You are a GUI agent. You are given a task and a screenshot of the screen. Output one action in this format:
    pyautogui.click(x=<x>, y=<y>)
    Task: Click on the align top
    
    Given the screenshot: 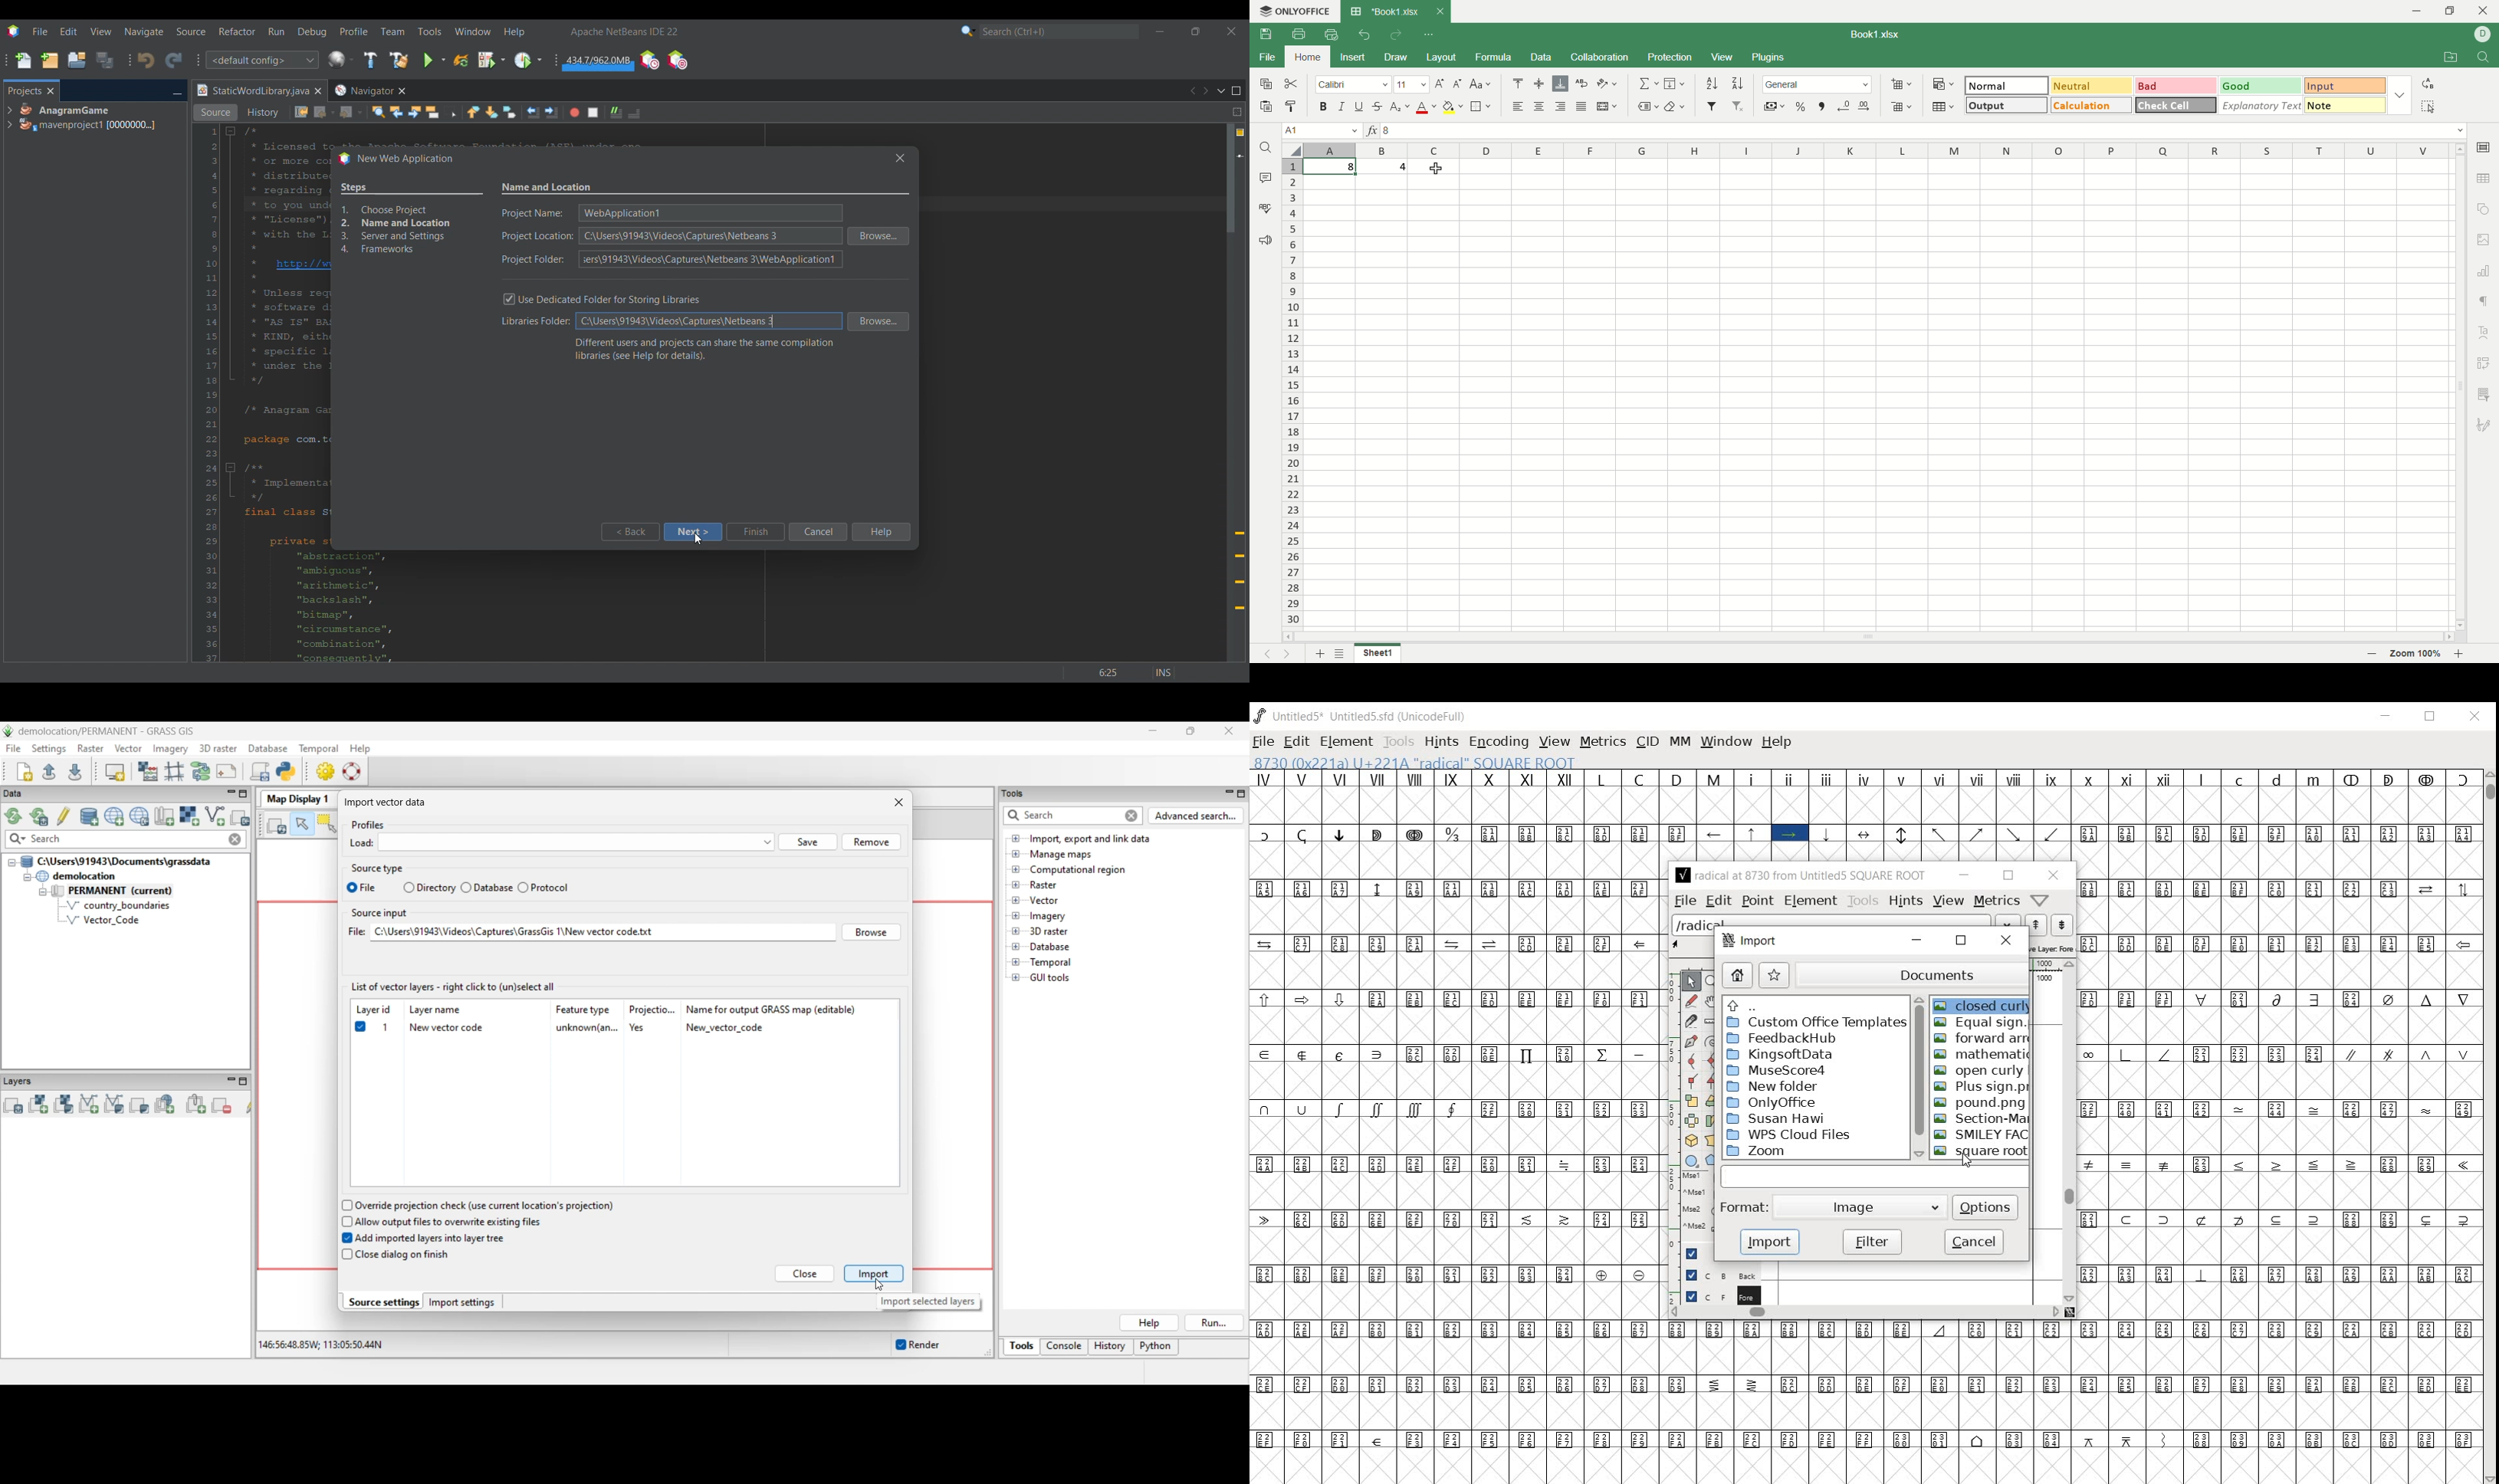 What is the action you would take?
    pyautogui.click(x=1518, y=83)
    